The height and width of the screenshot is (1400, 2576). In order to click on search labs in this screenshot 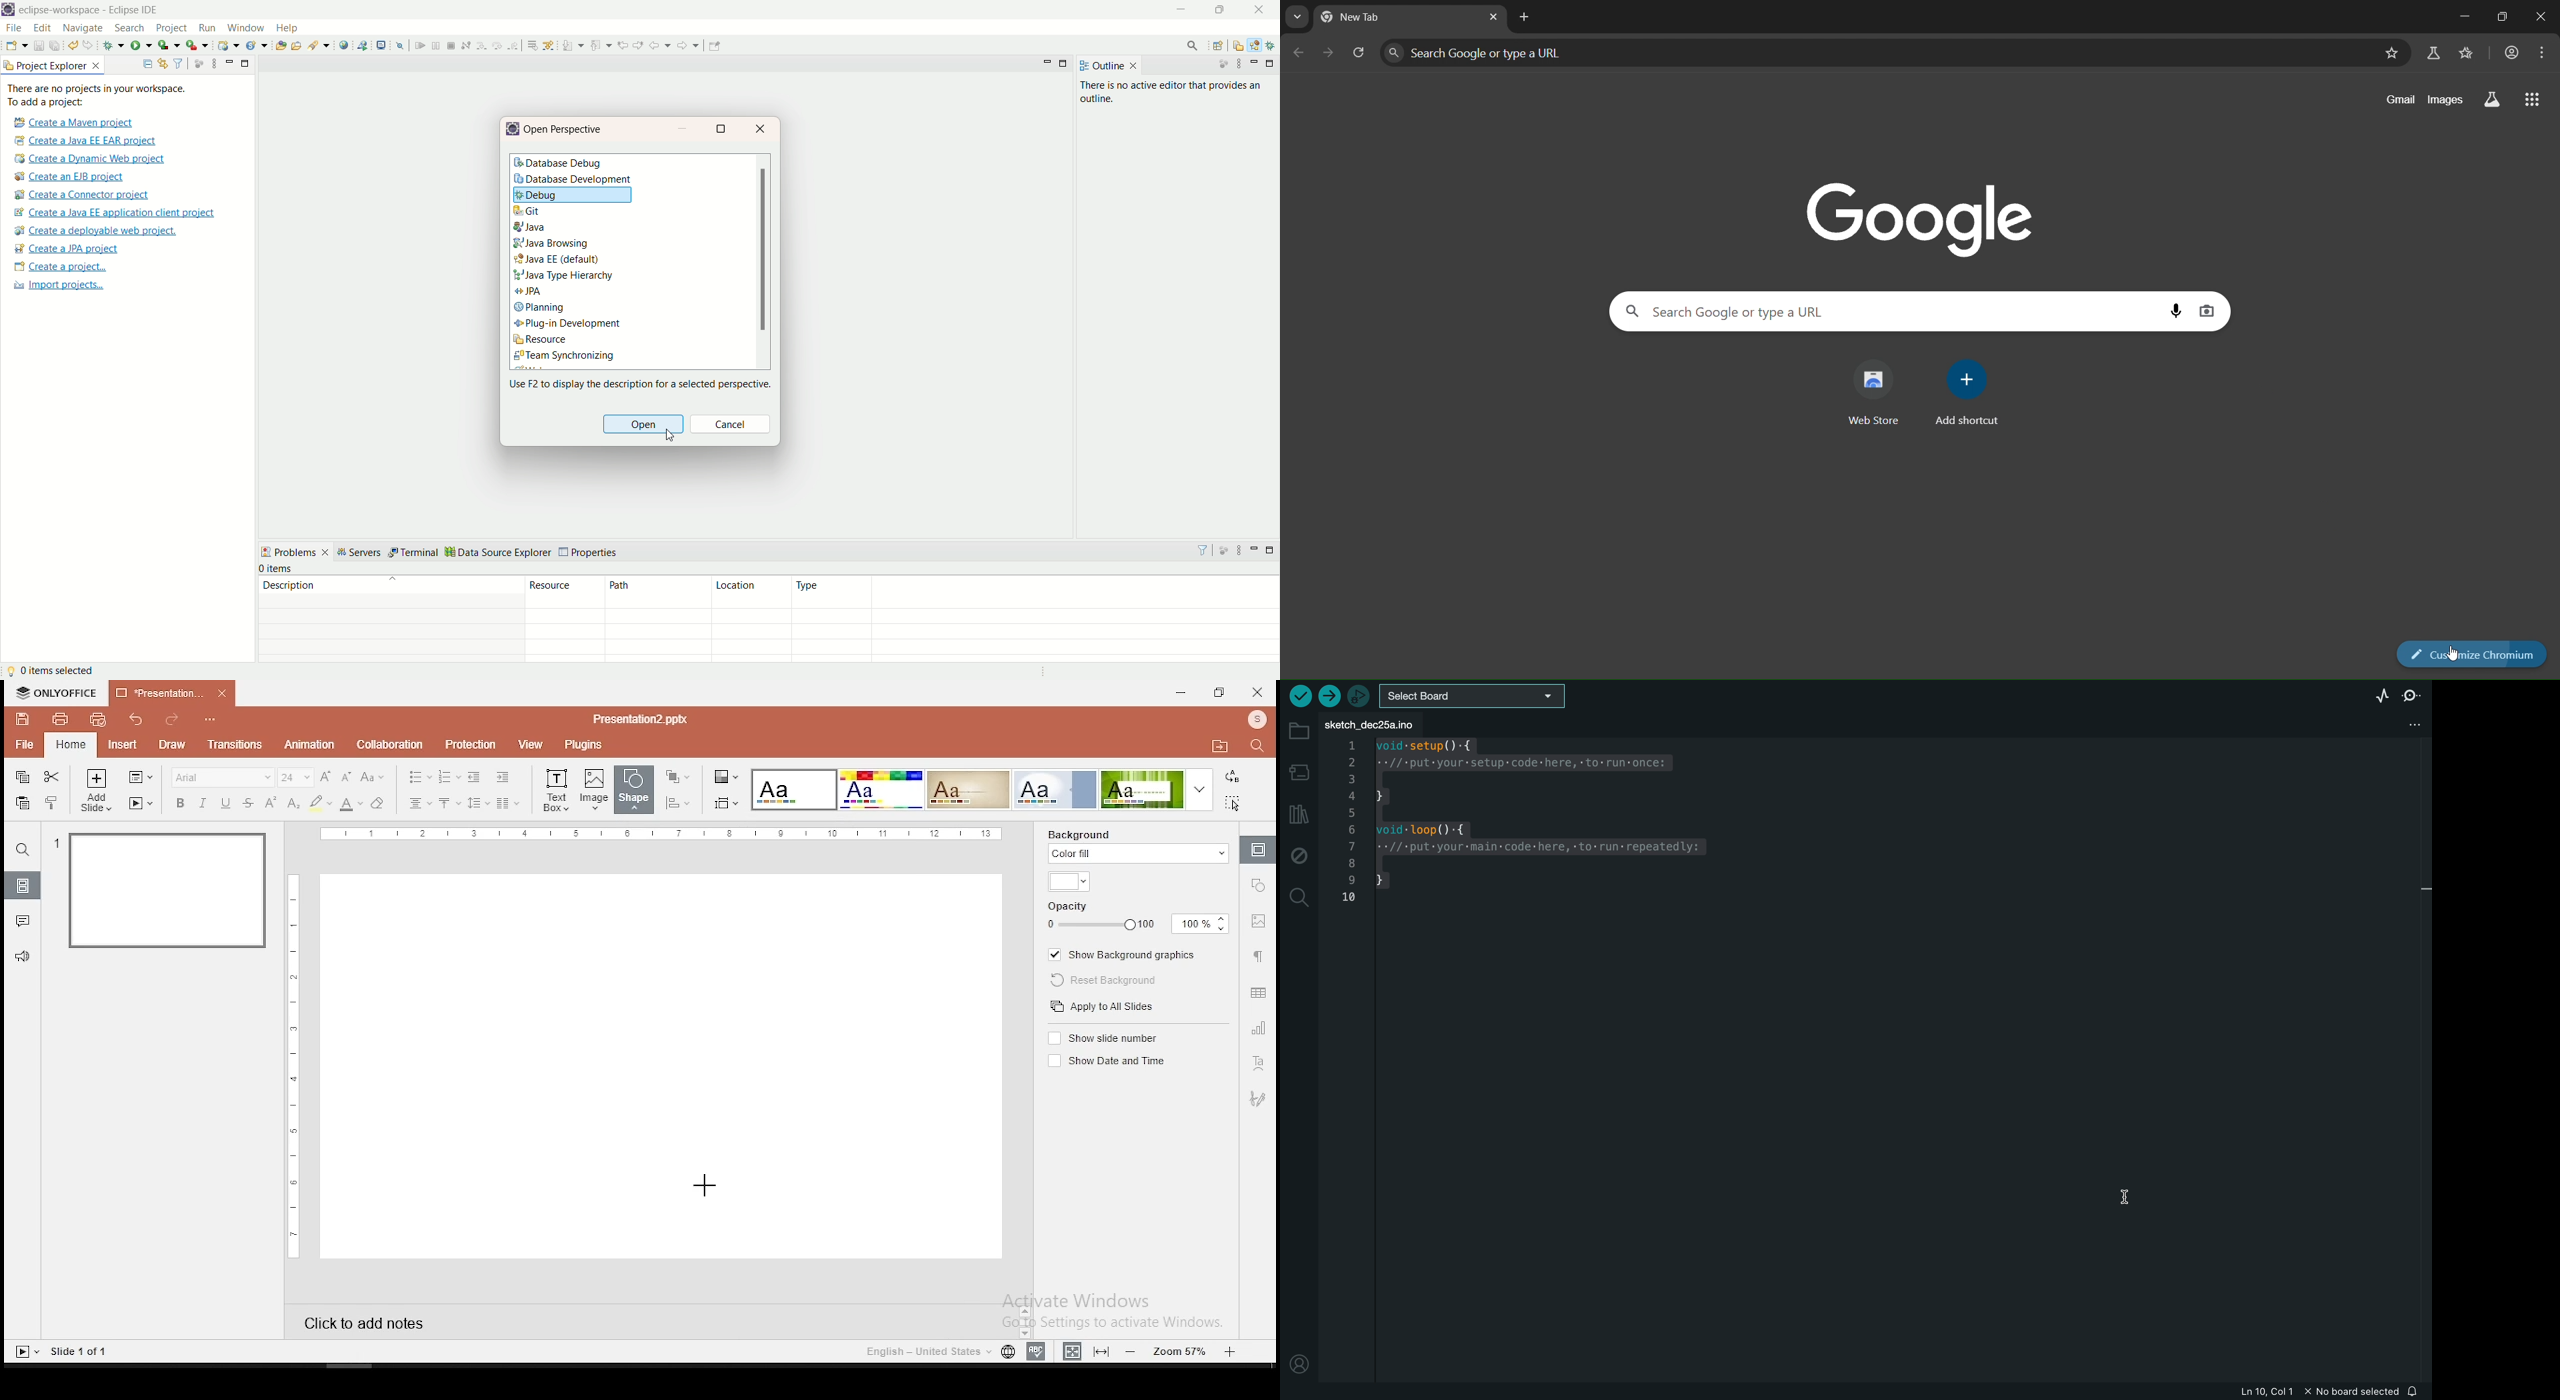, I will do `click(2491, 98)`.